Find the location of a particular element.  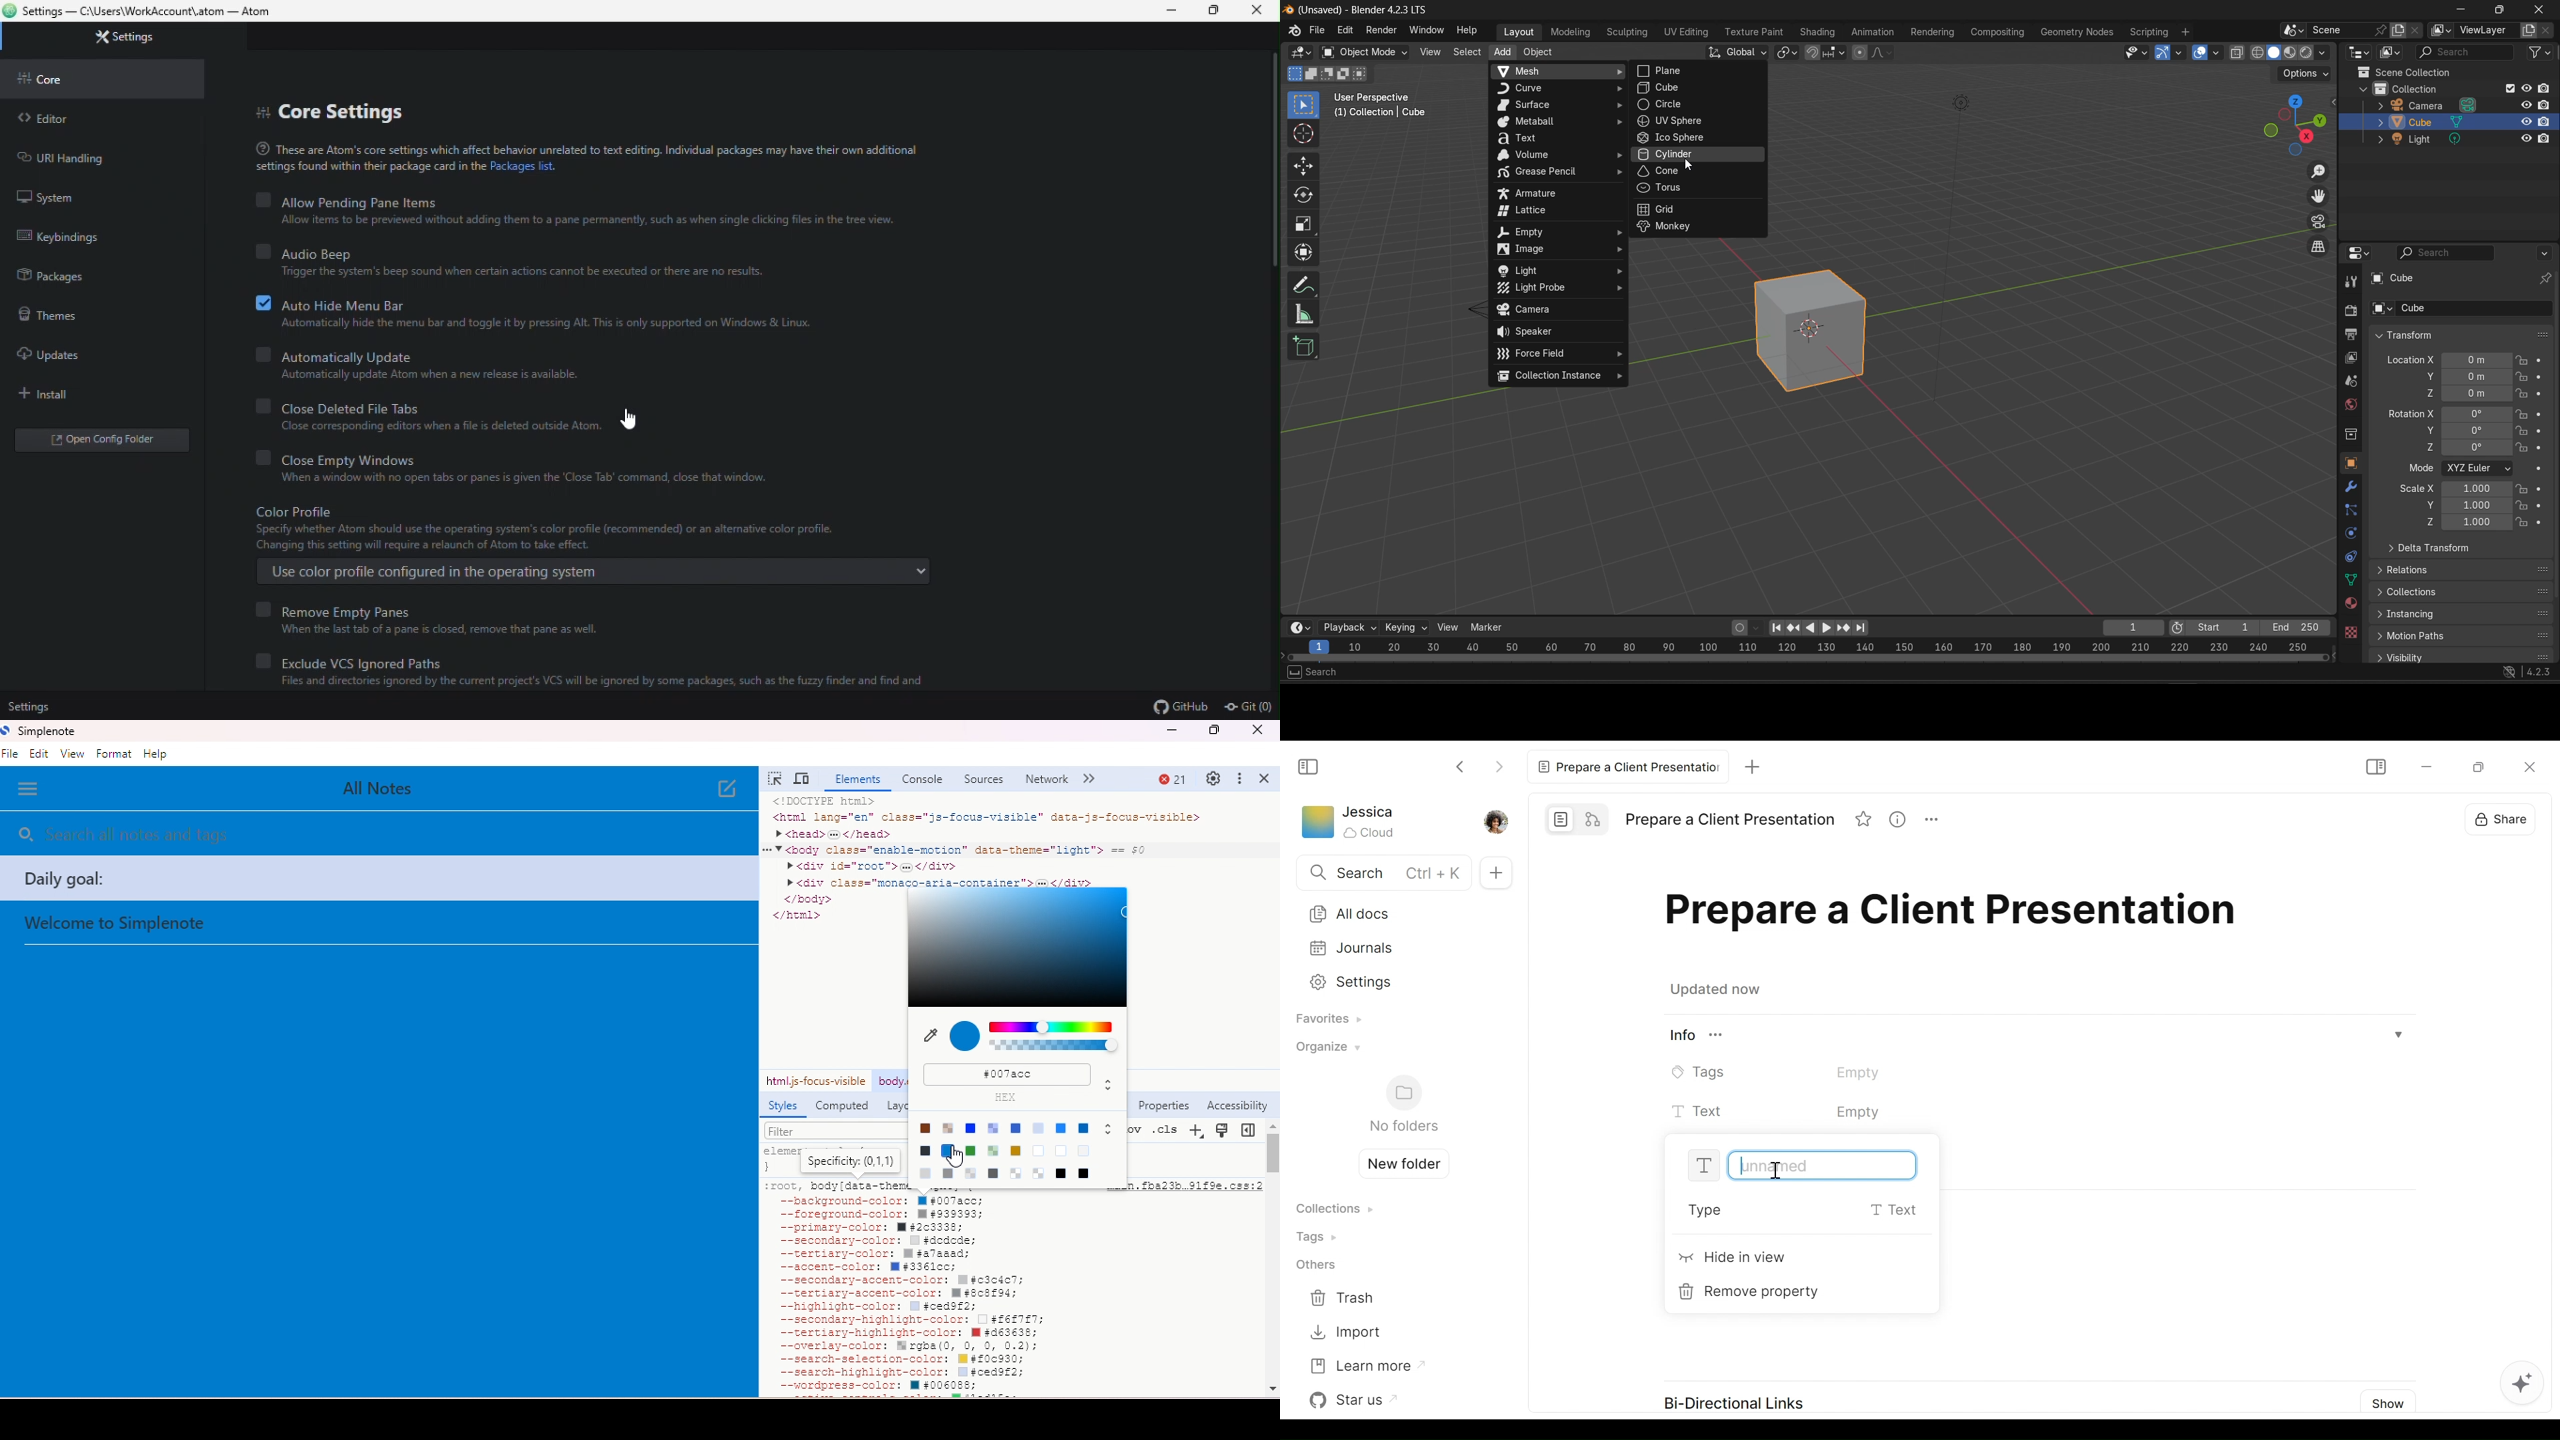

select element is located at coordinates (776, 778).